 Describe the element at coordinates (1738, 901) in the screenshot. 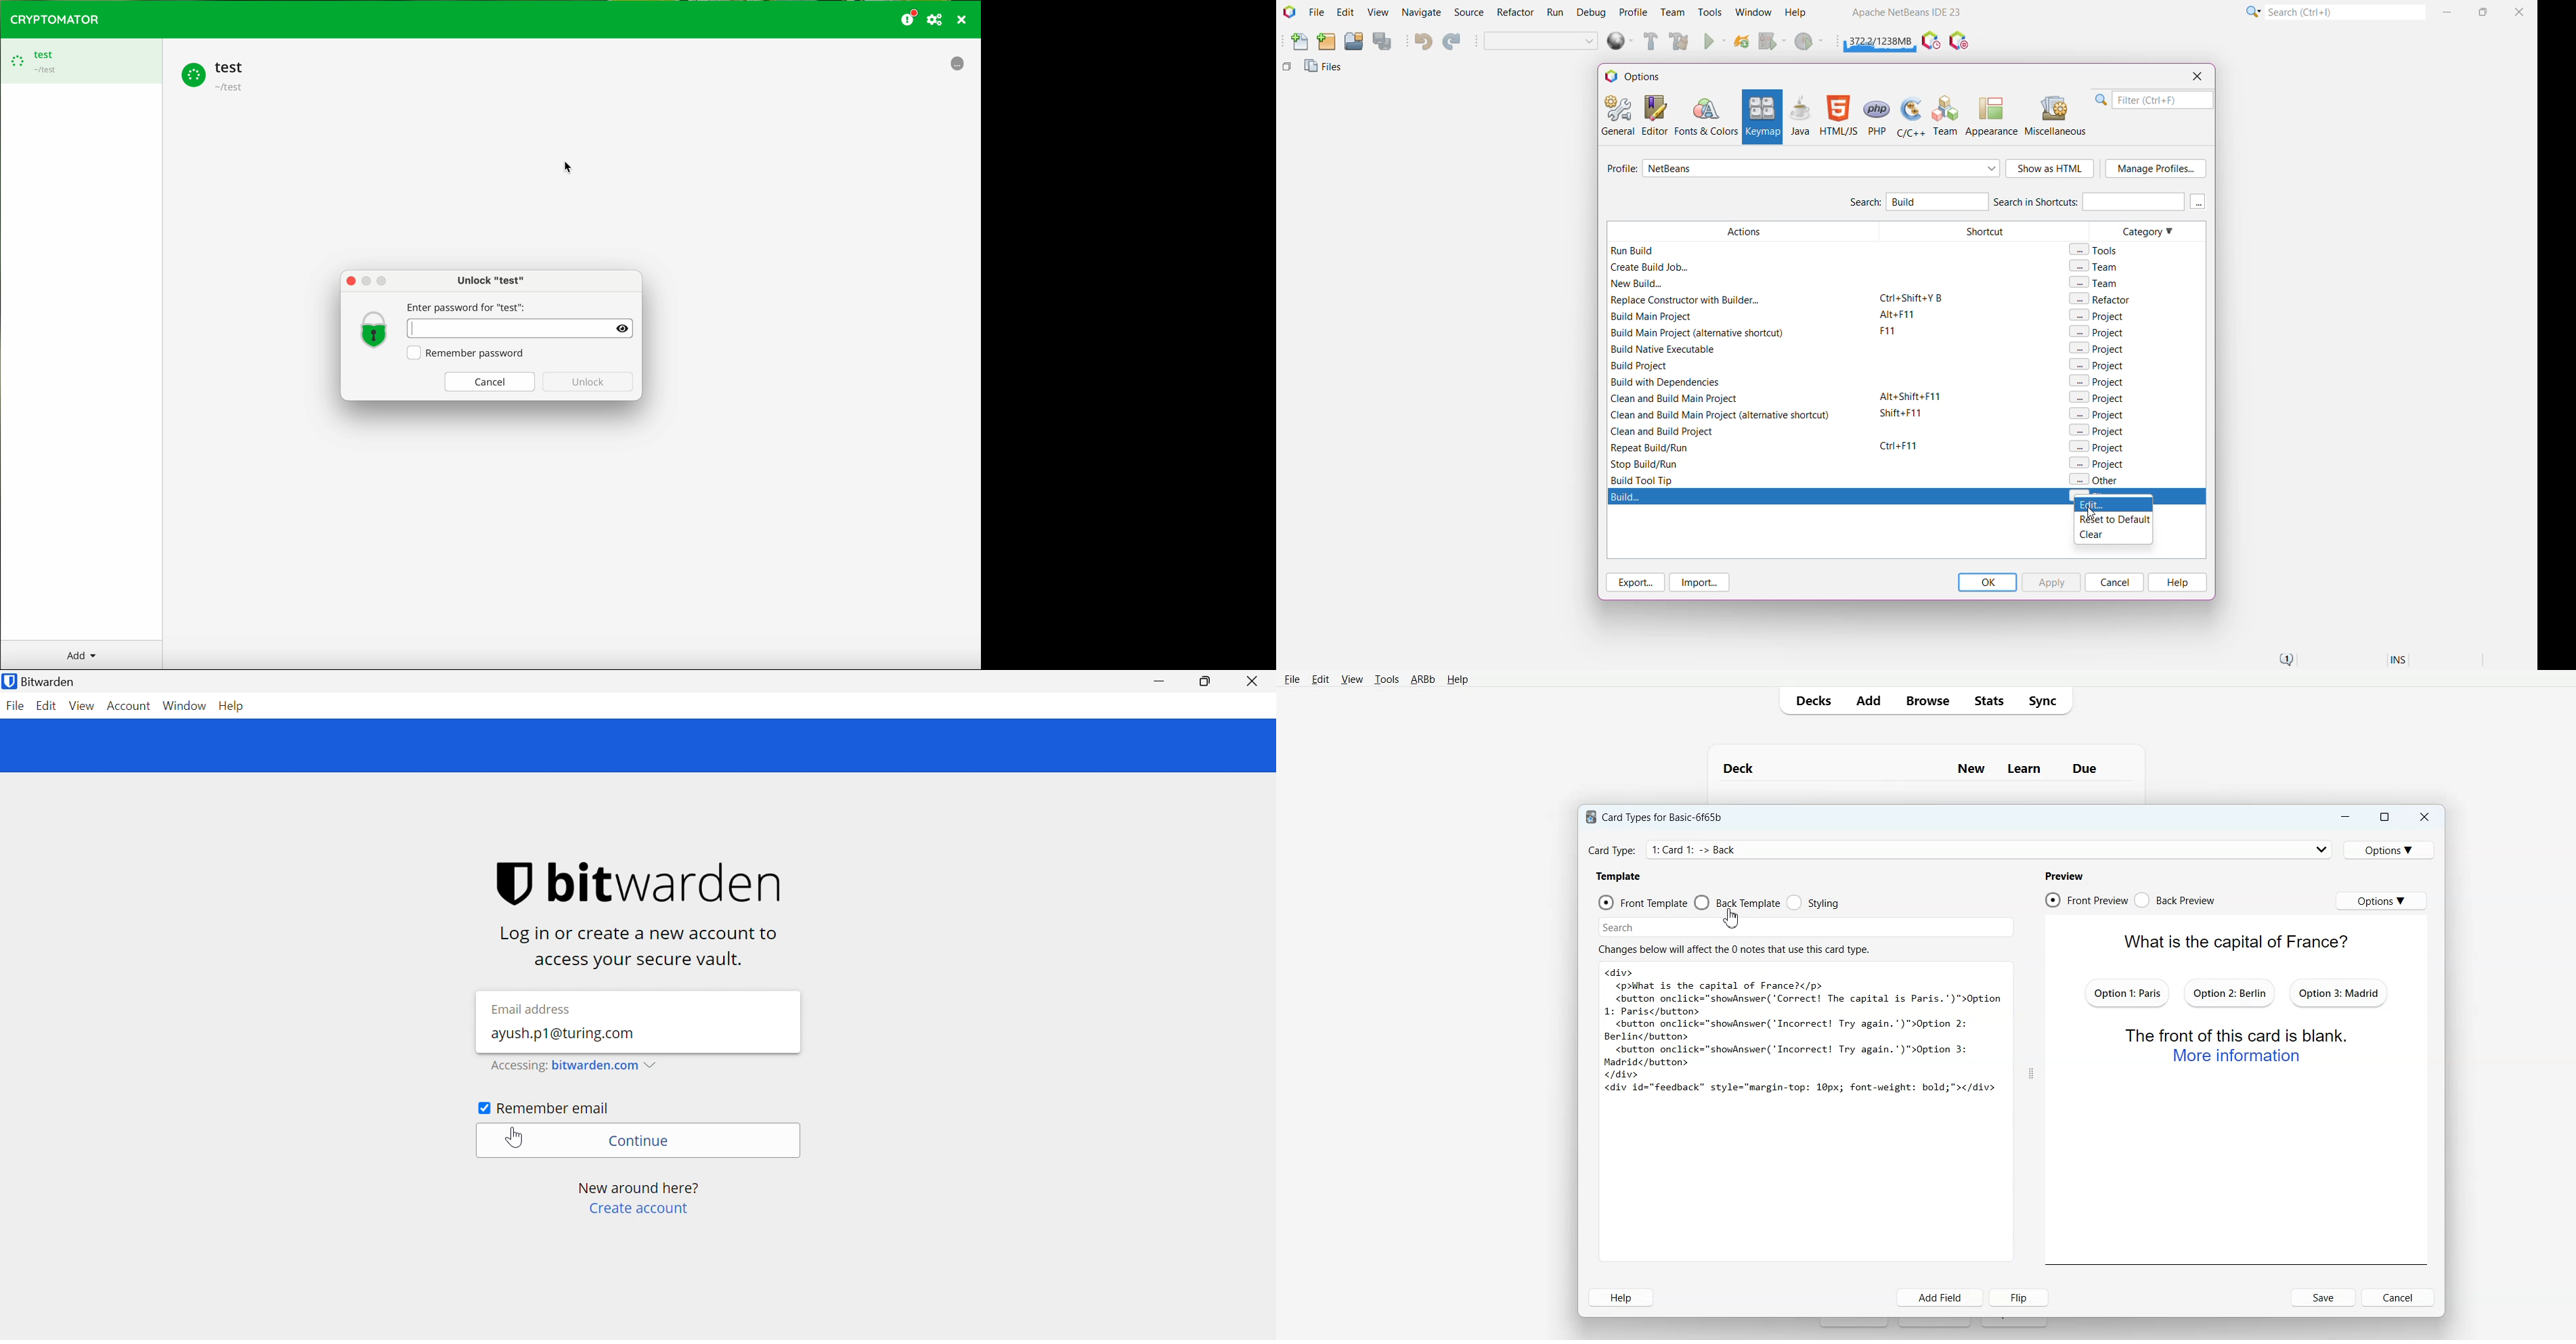

I see `Back Template` at that location.